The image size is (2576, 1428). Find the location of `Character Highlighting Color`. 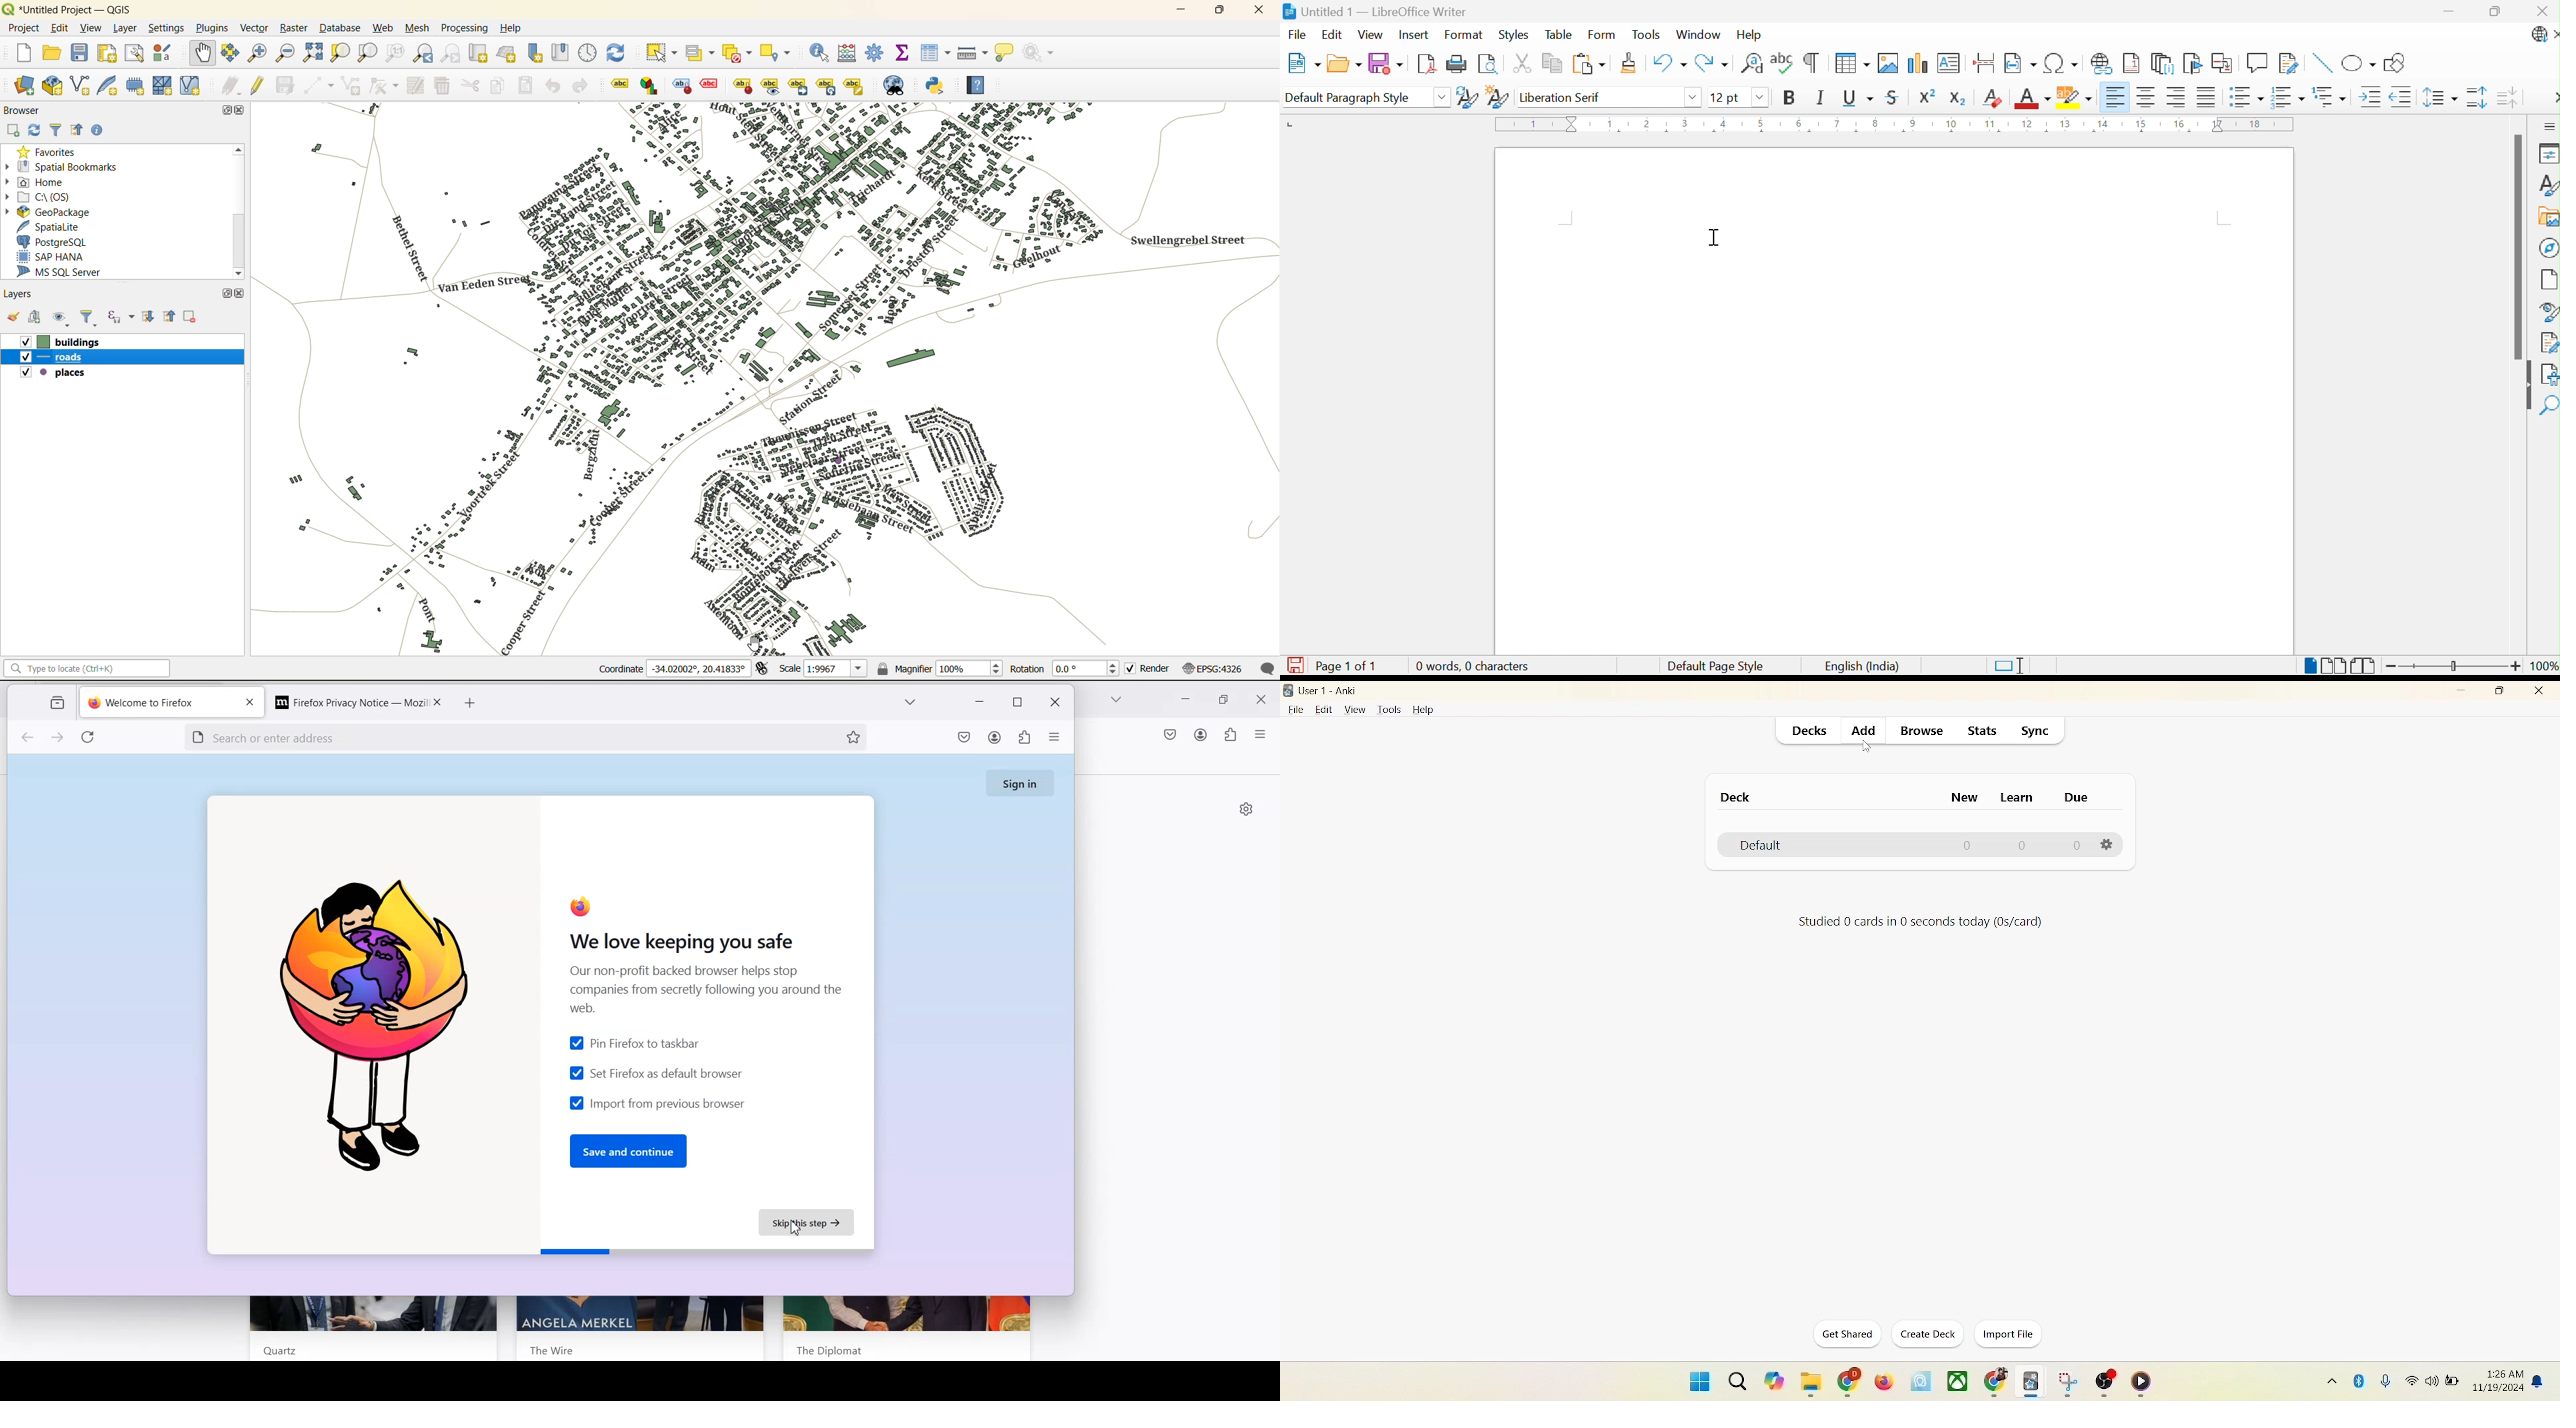

Character Highlighting Color is located at coordinates (2075, 95).